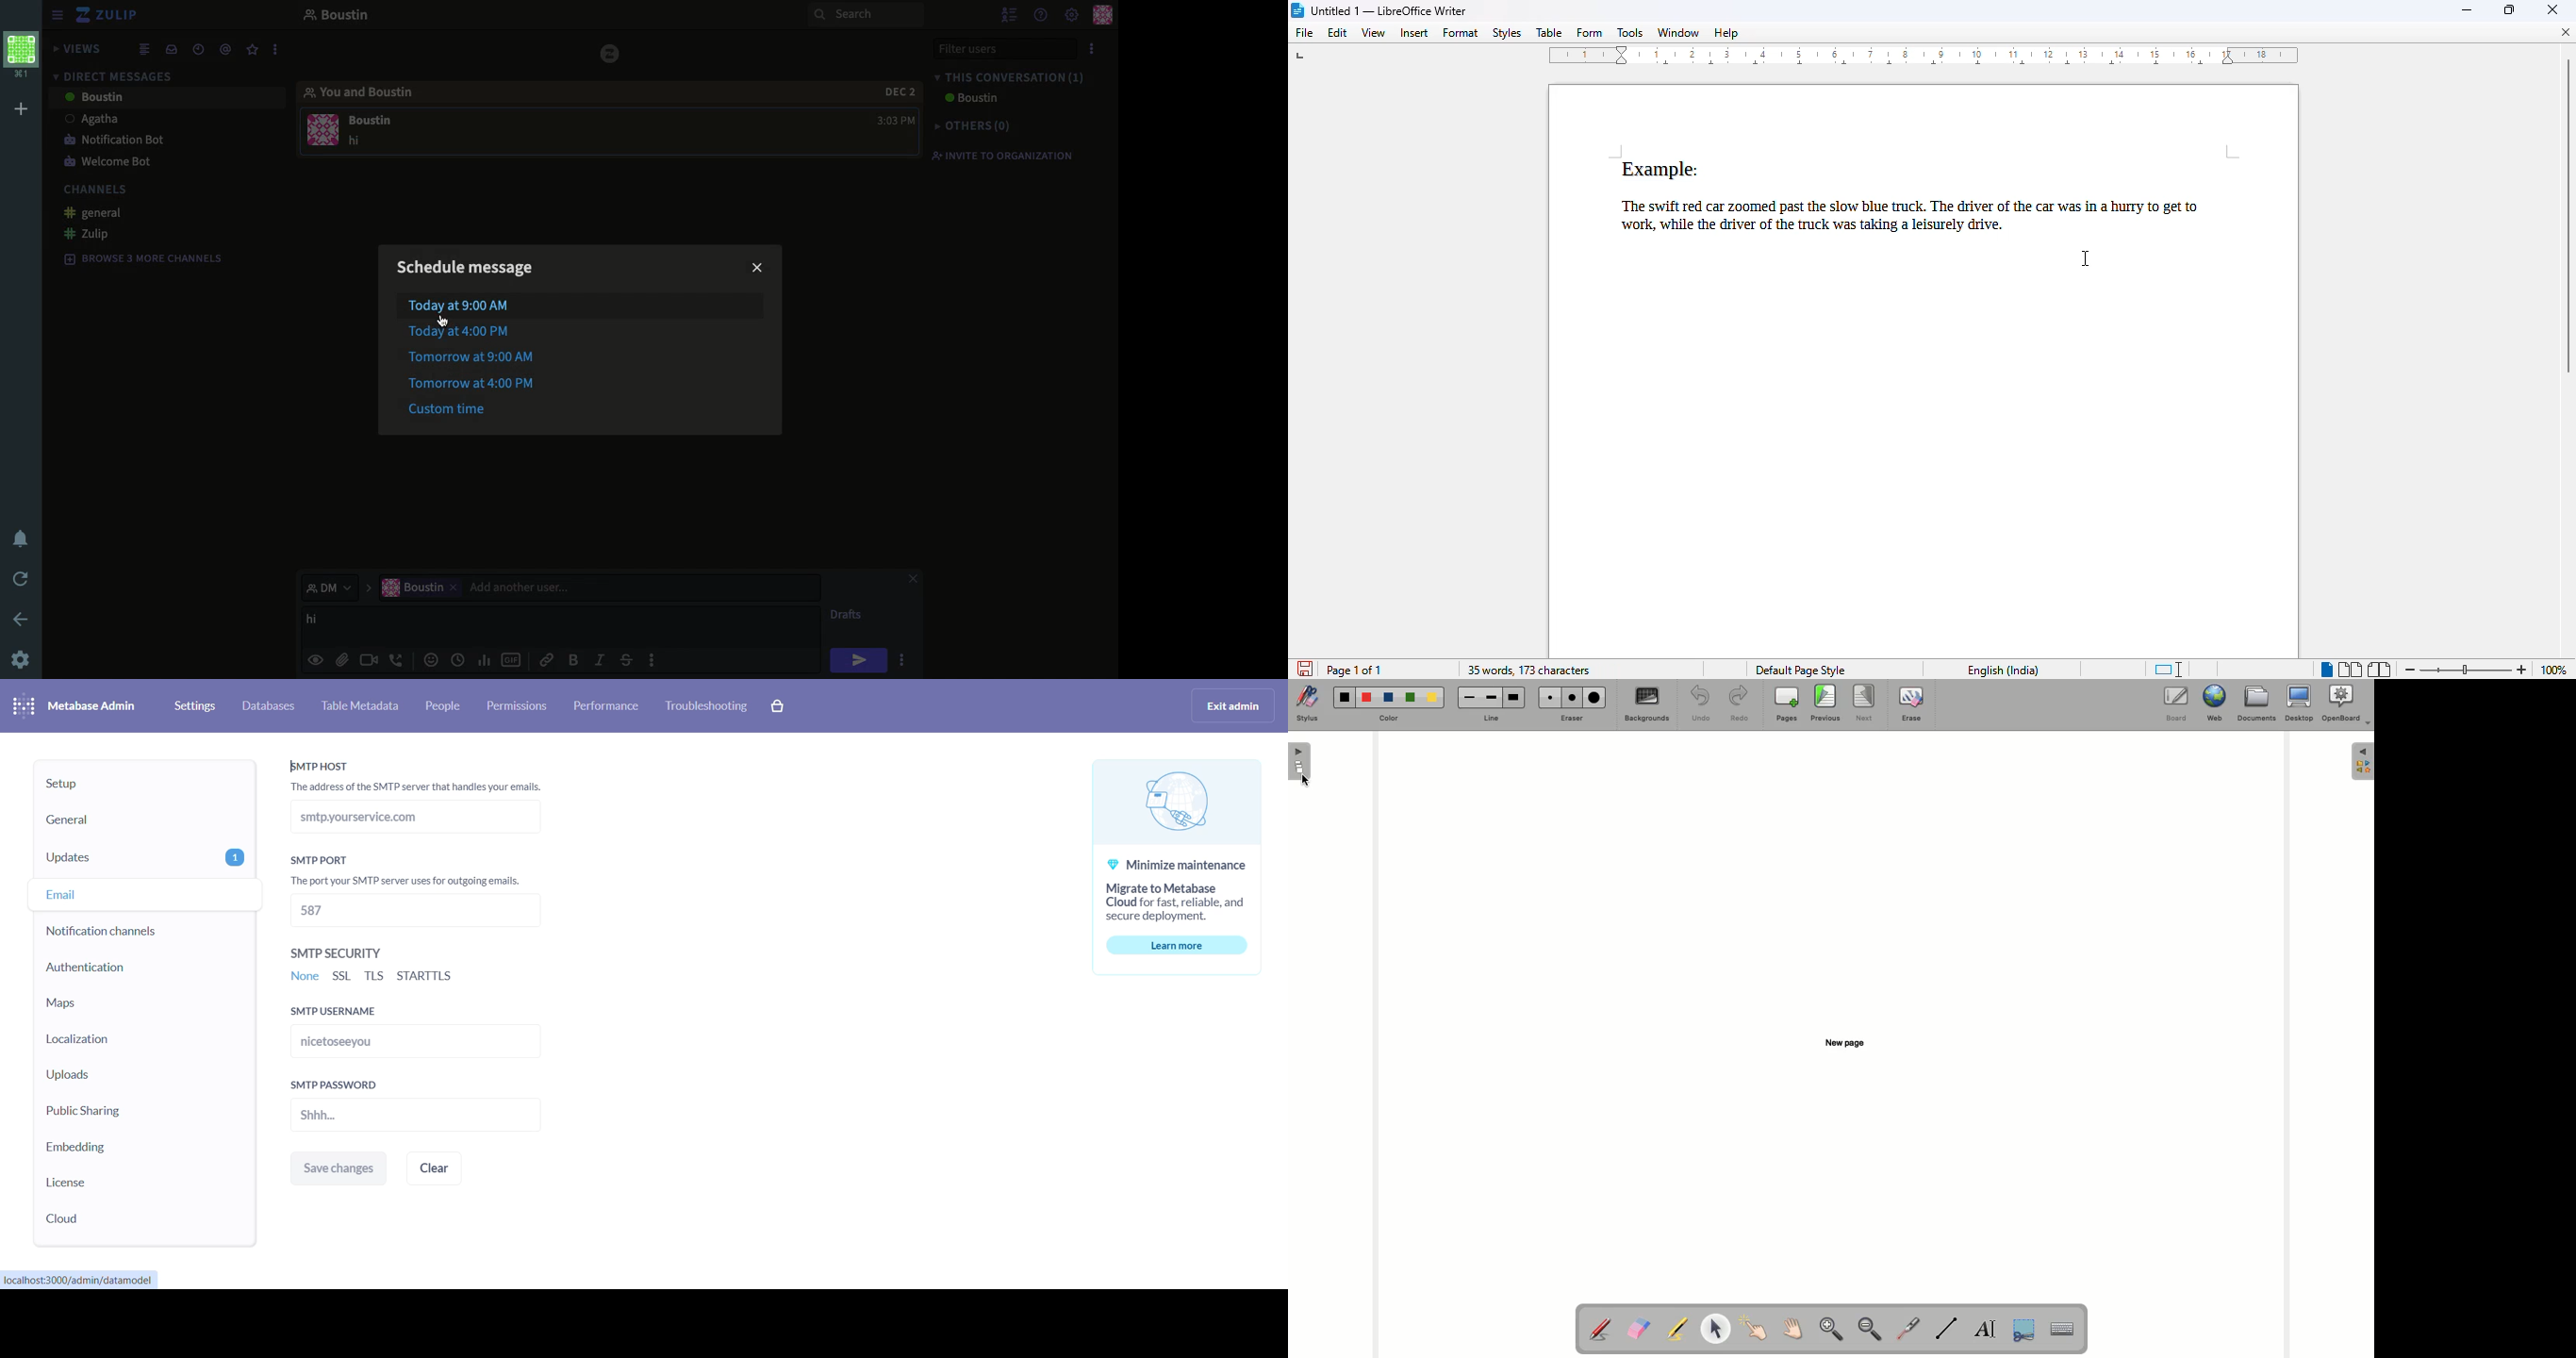 This screenshot has height=1372, width=2576. What do you see at coordinates (2523, 667) in the screenshot?
I see `Zoom in` at bounding box center [2523, 667].